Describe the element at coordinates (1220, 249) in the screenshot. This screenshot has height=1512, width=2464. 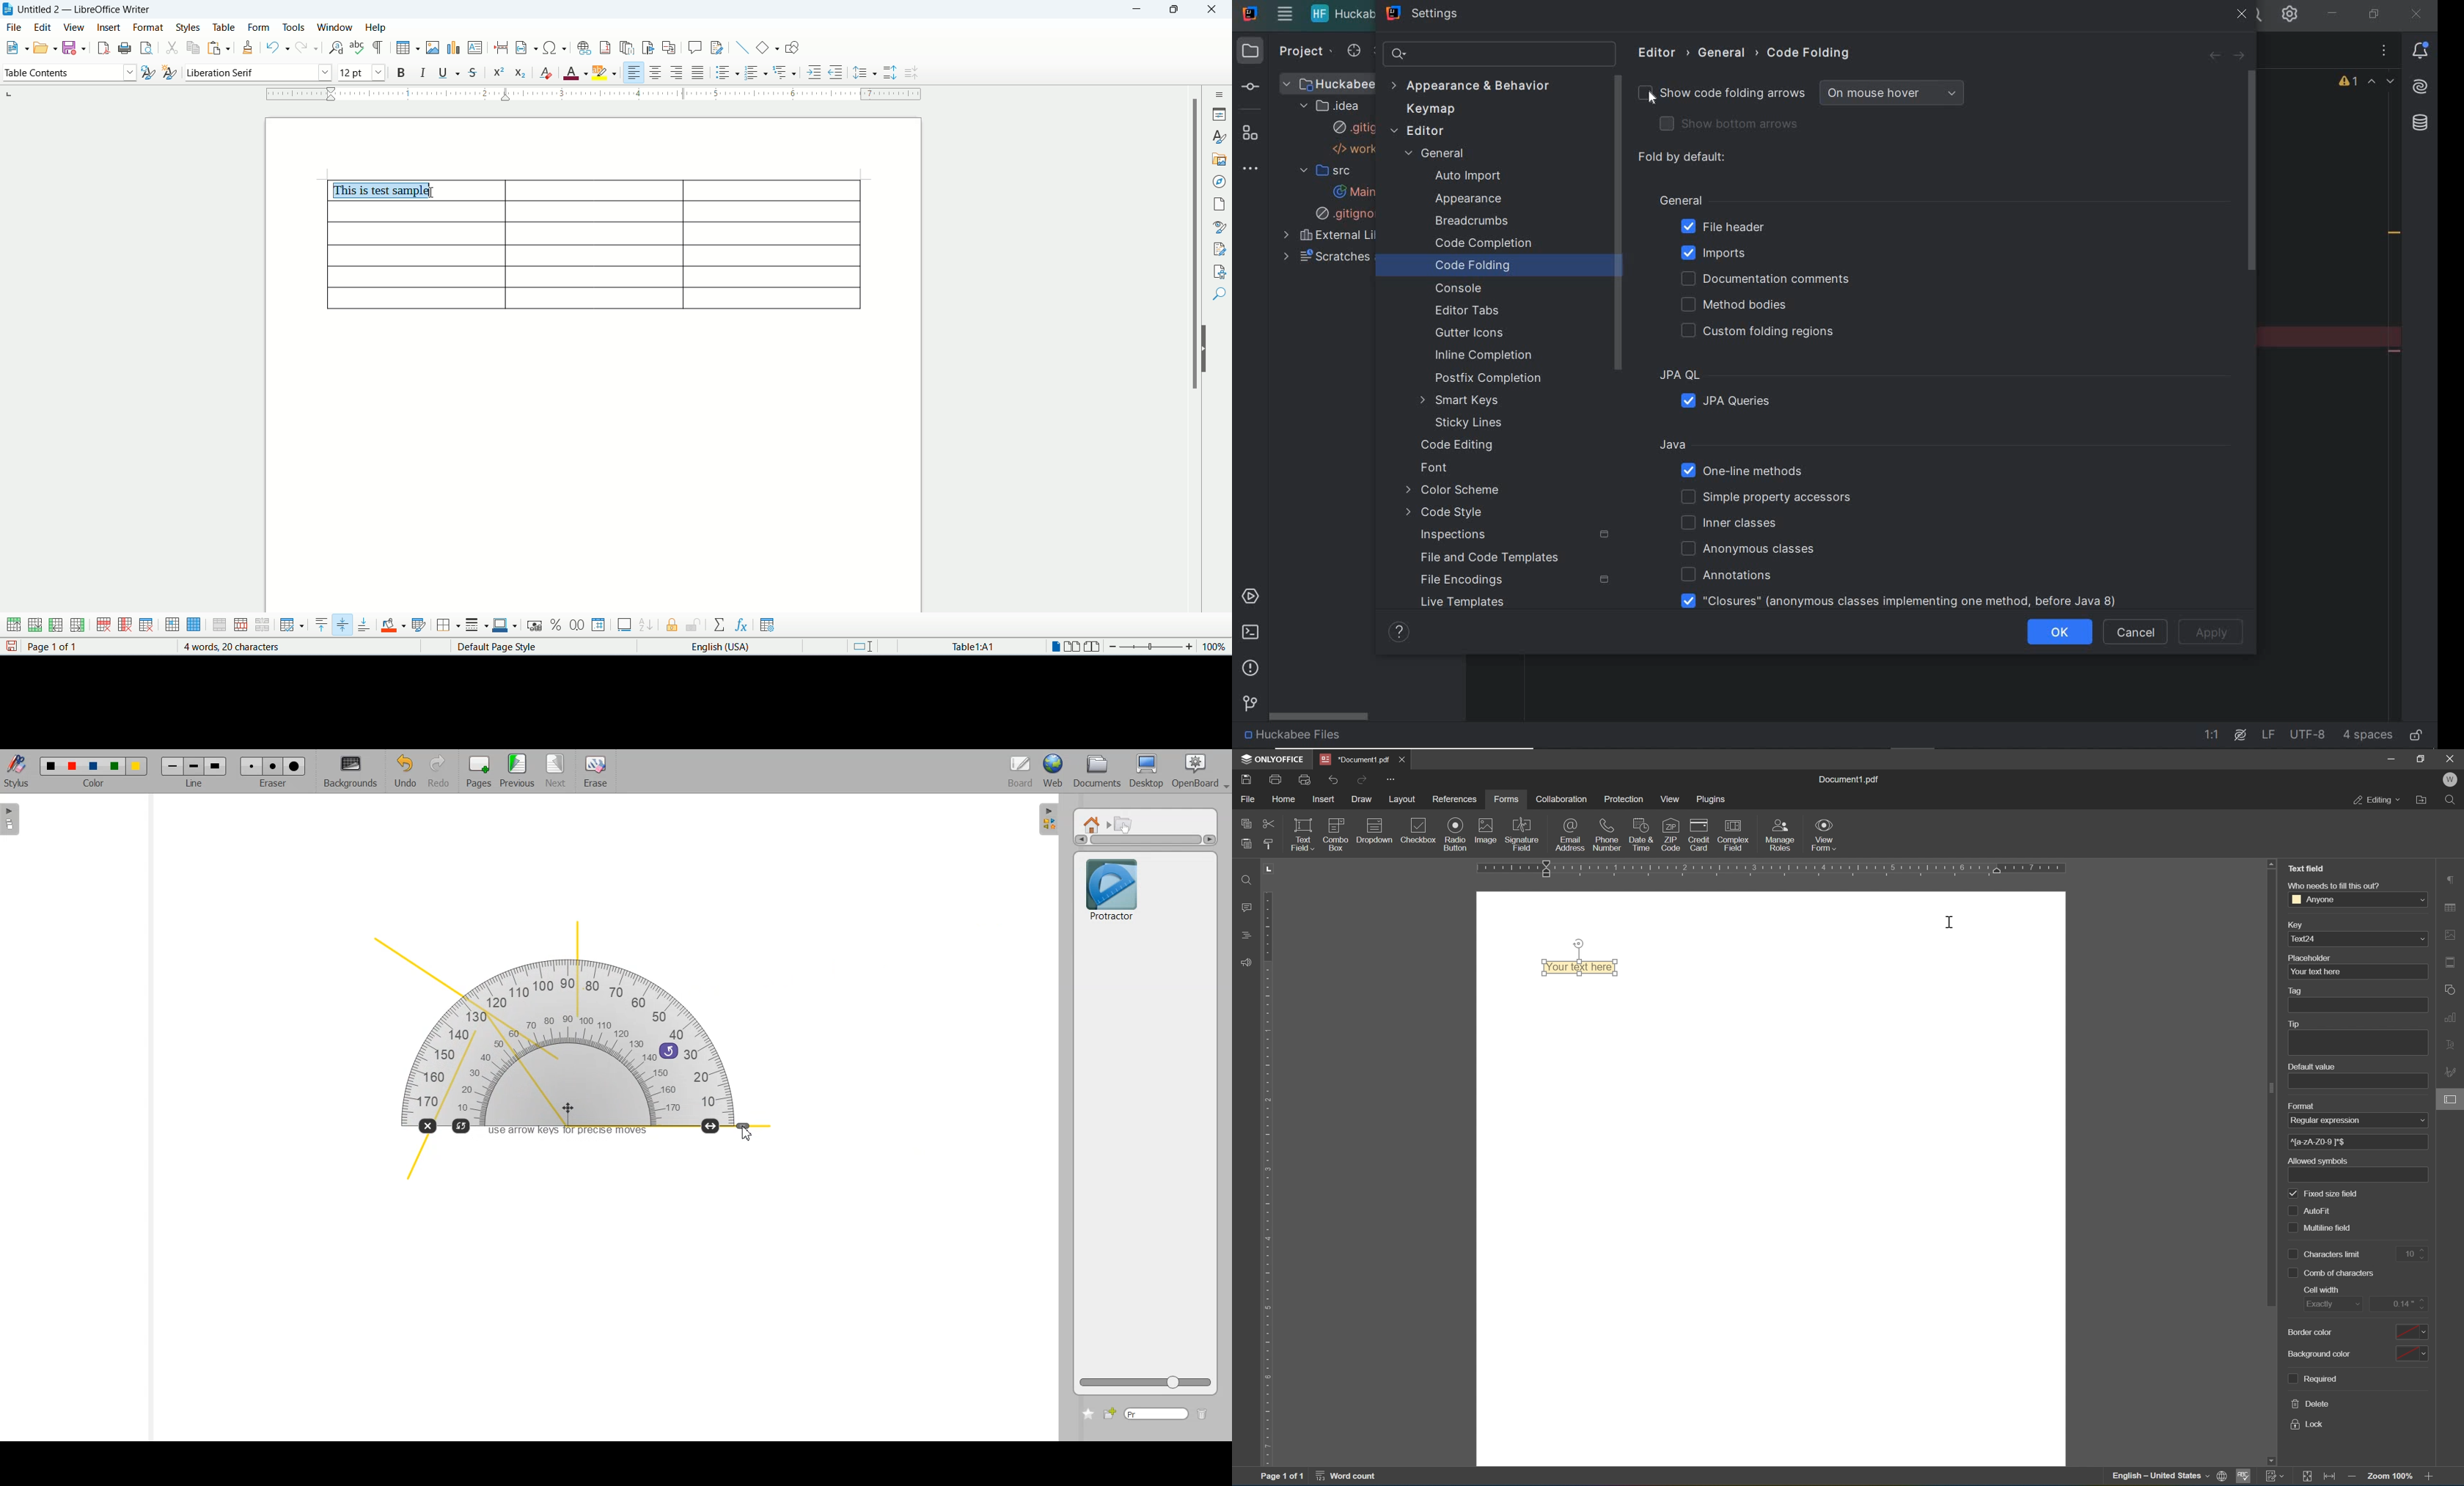
I see `manage changes` at that location.